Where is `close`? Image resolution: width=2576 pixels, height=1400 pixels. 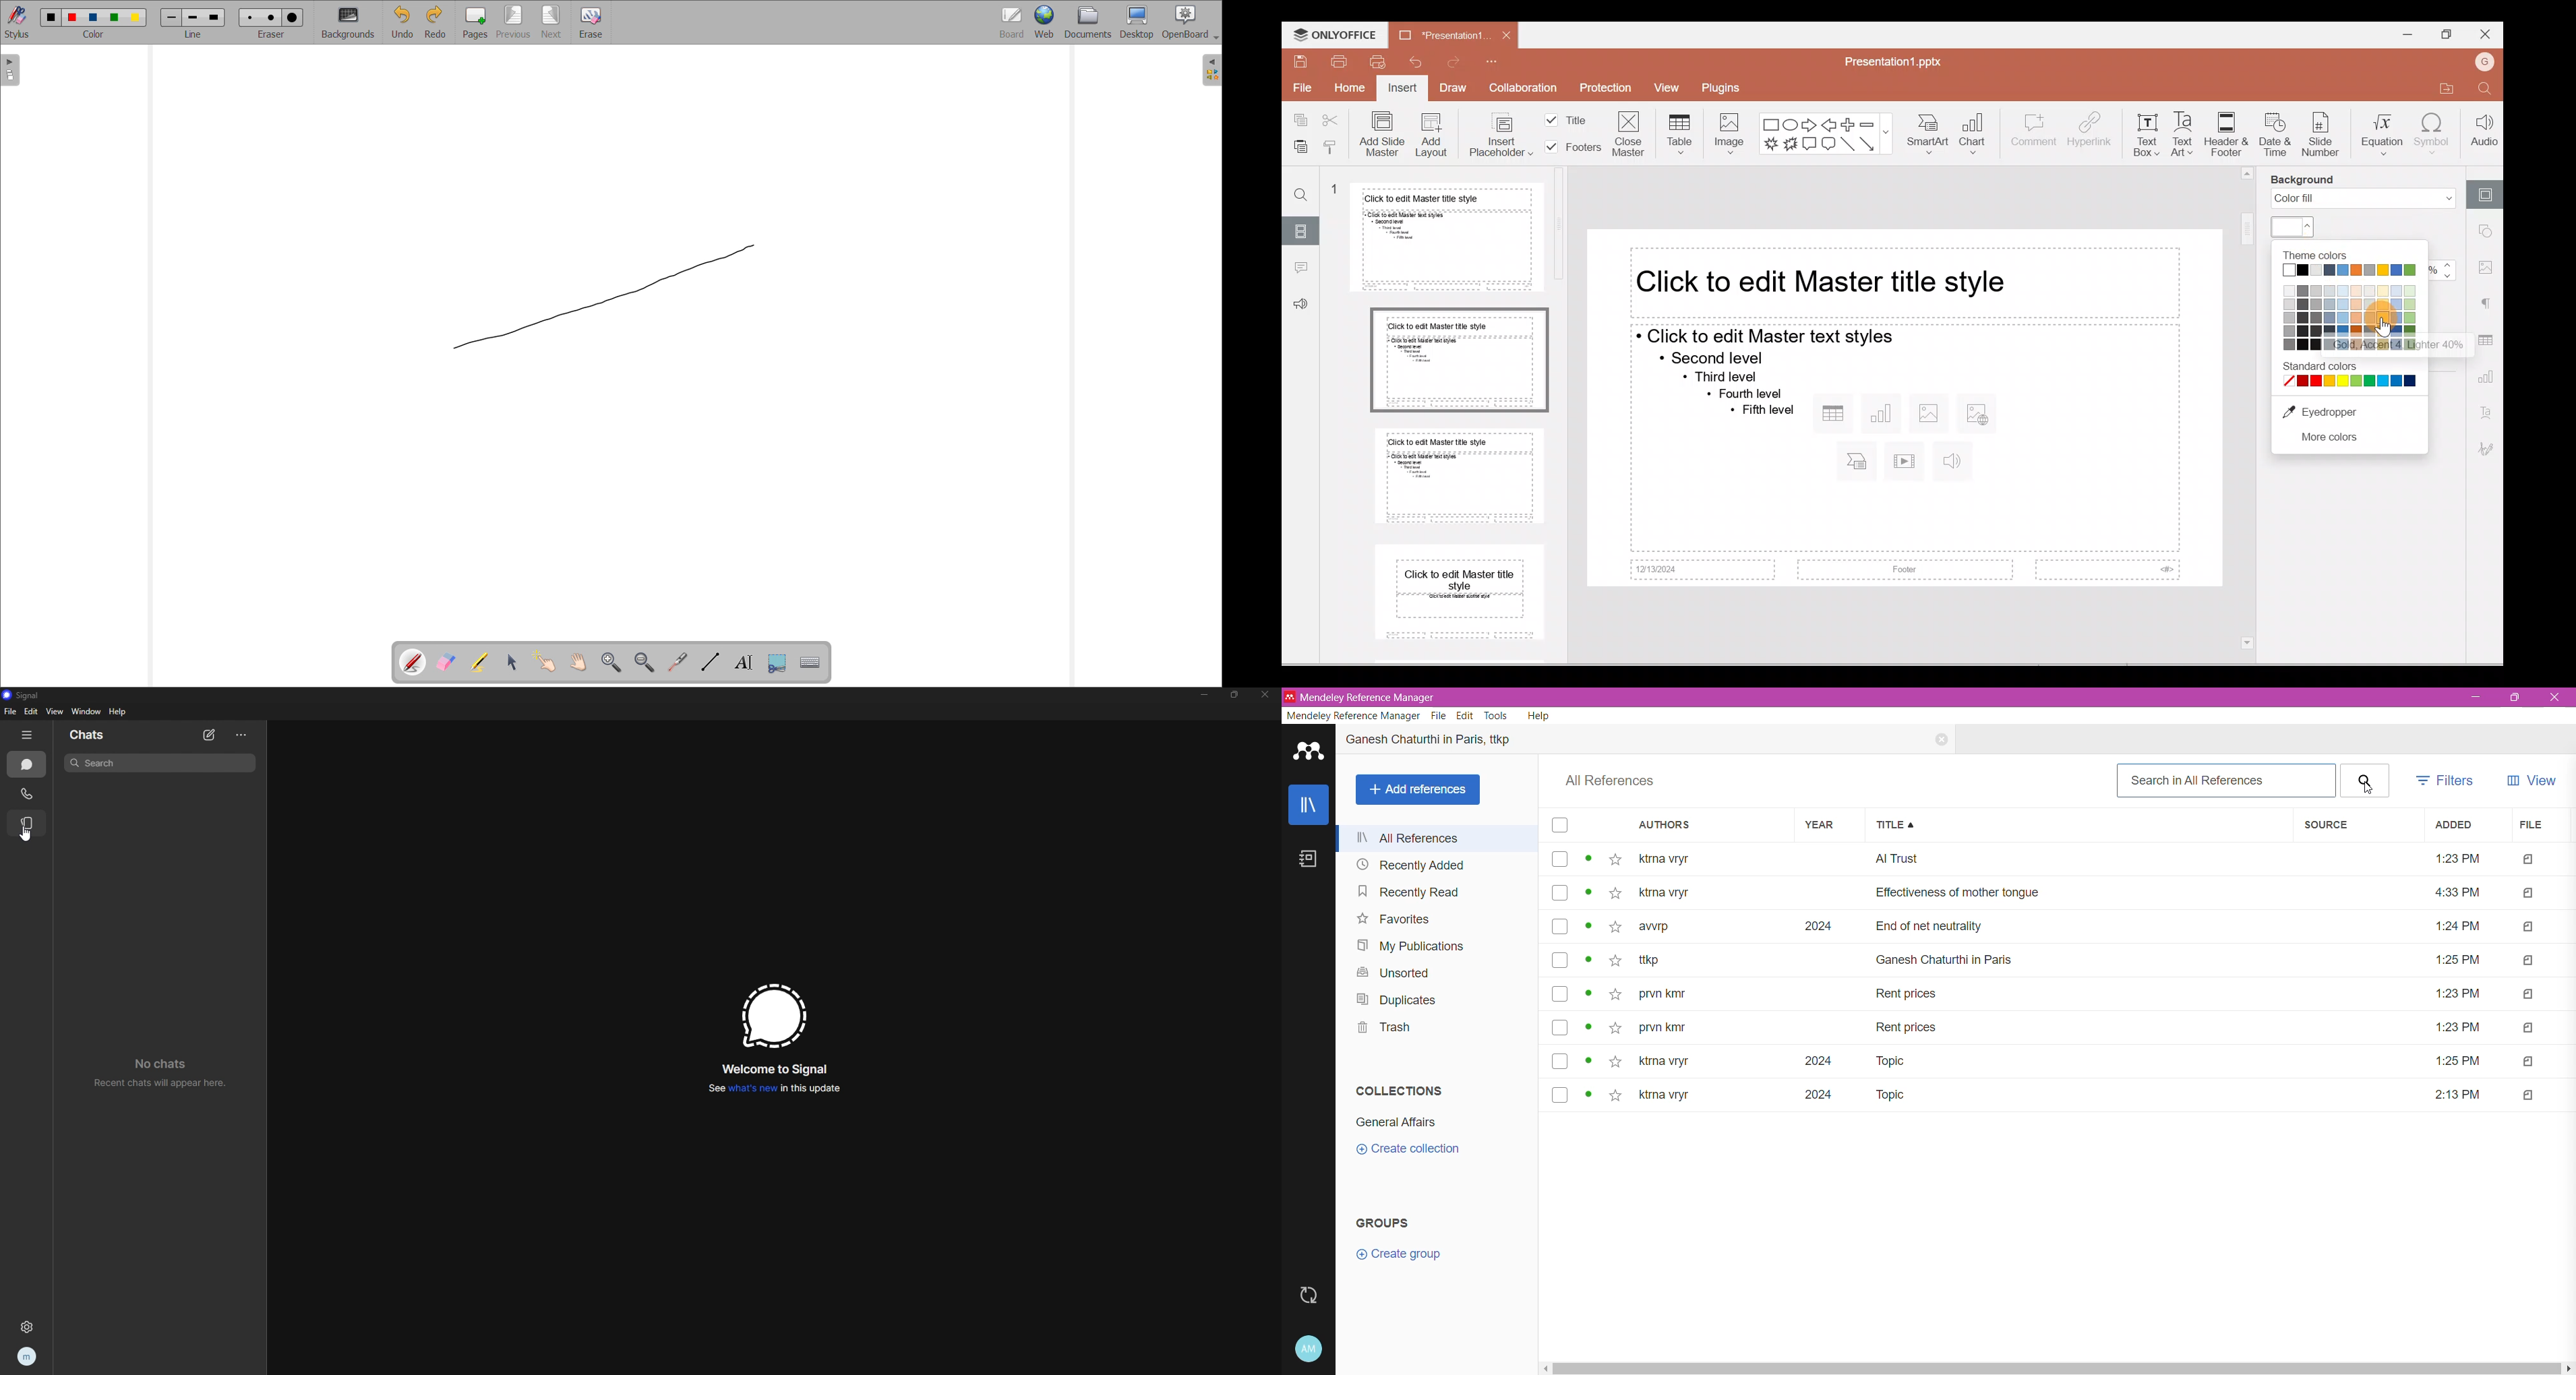
close is located at coordinates (1265, 694).